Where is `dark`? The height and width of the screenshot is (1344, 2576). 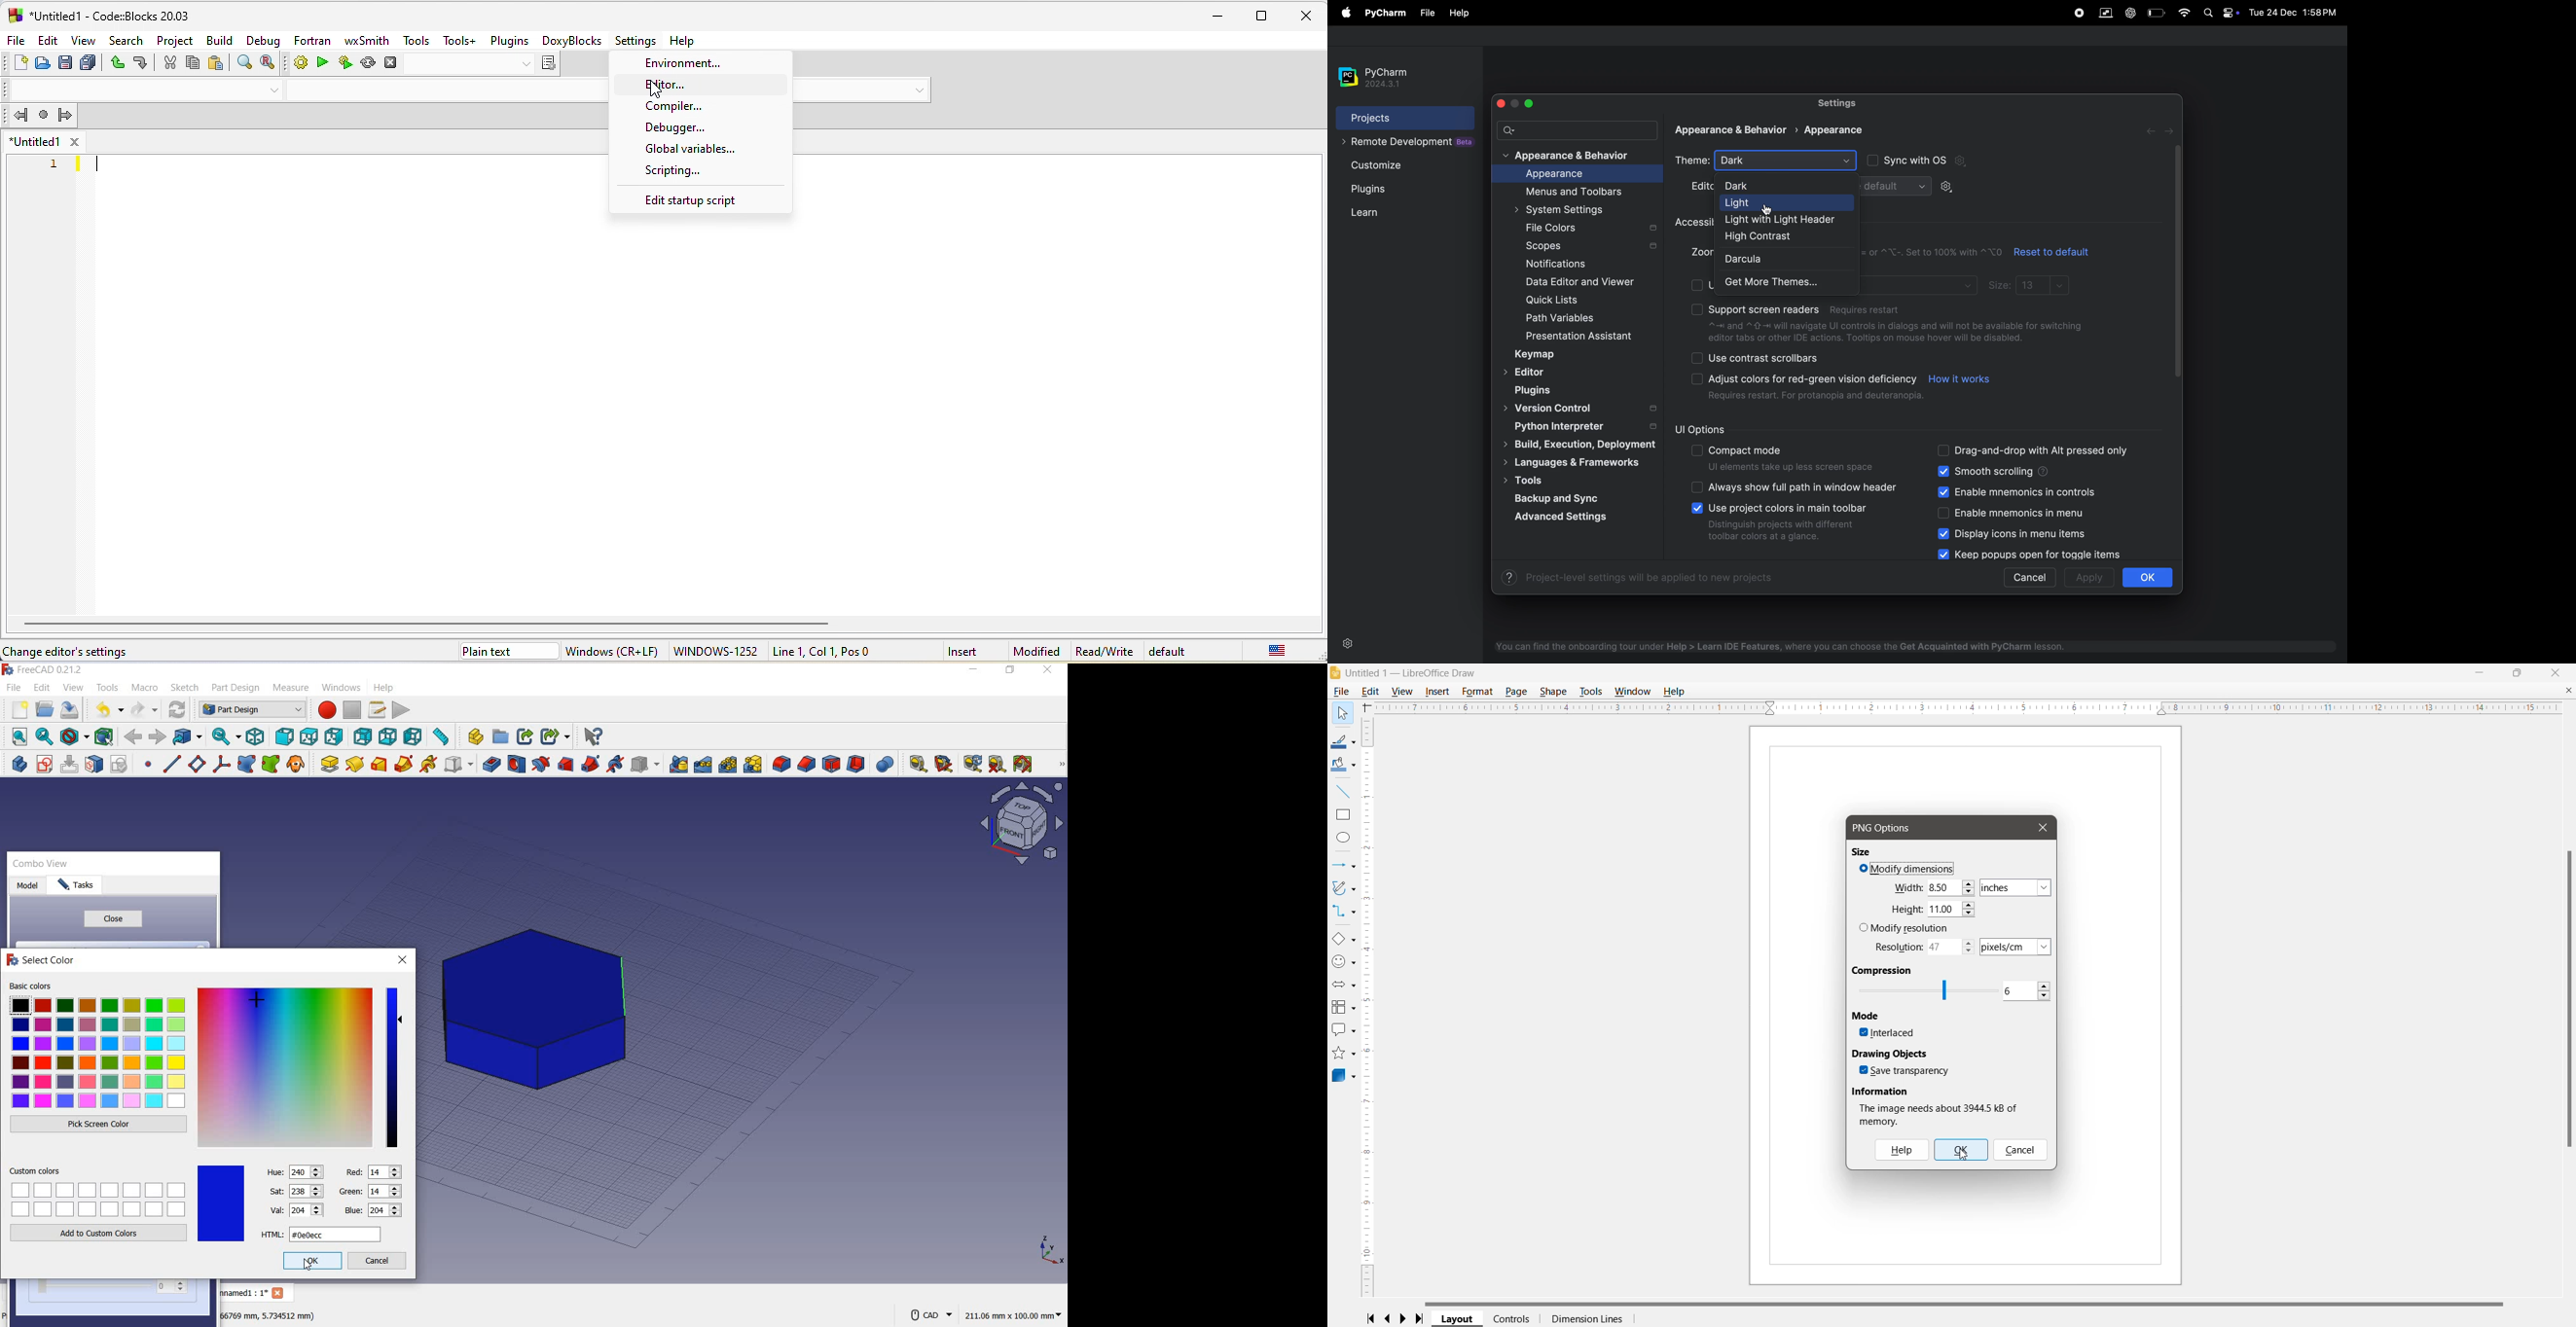
dark is located at coordinates (1789, 185).